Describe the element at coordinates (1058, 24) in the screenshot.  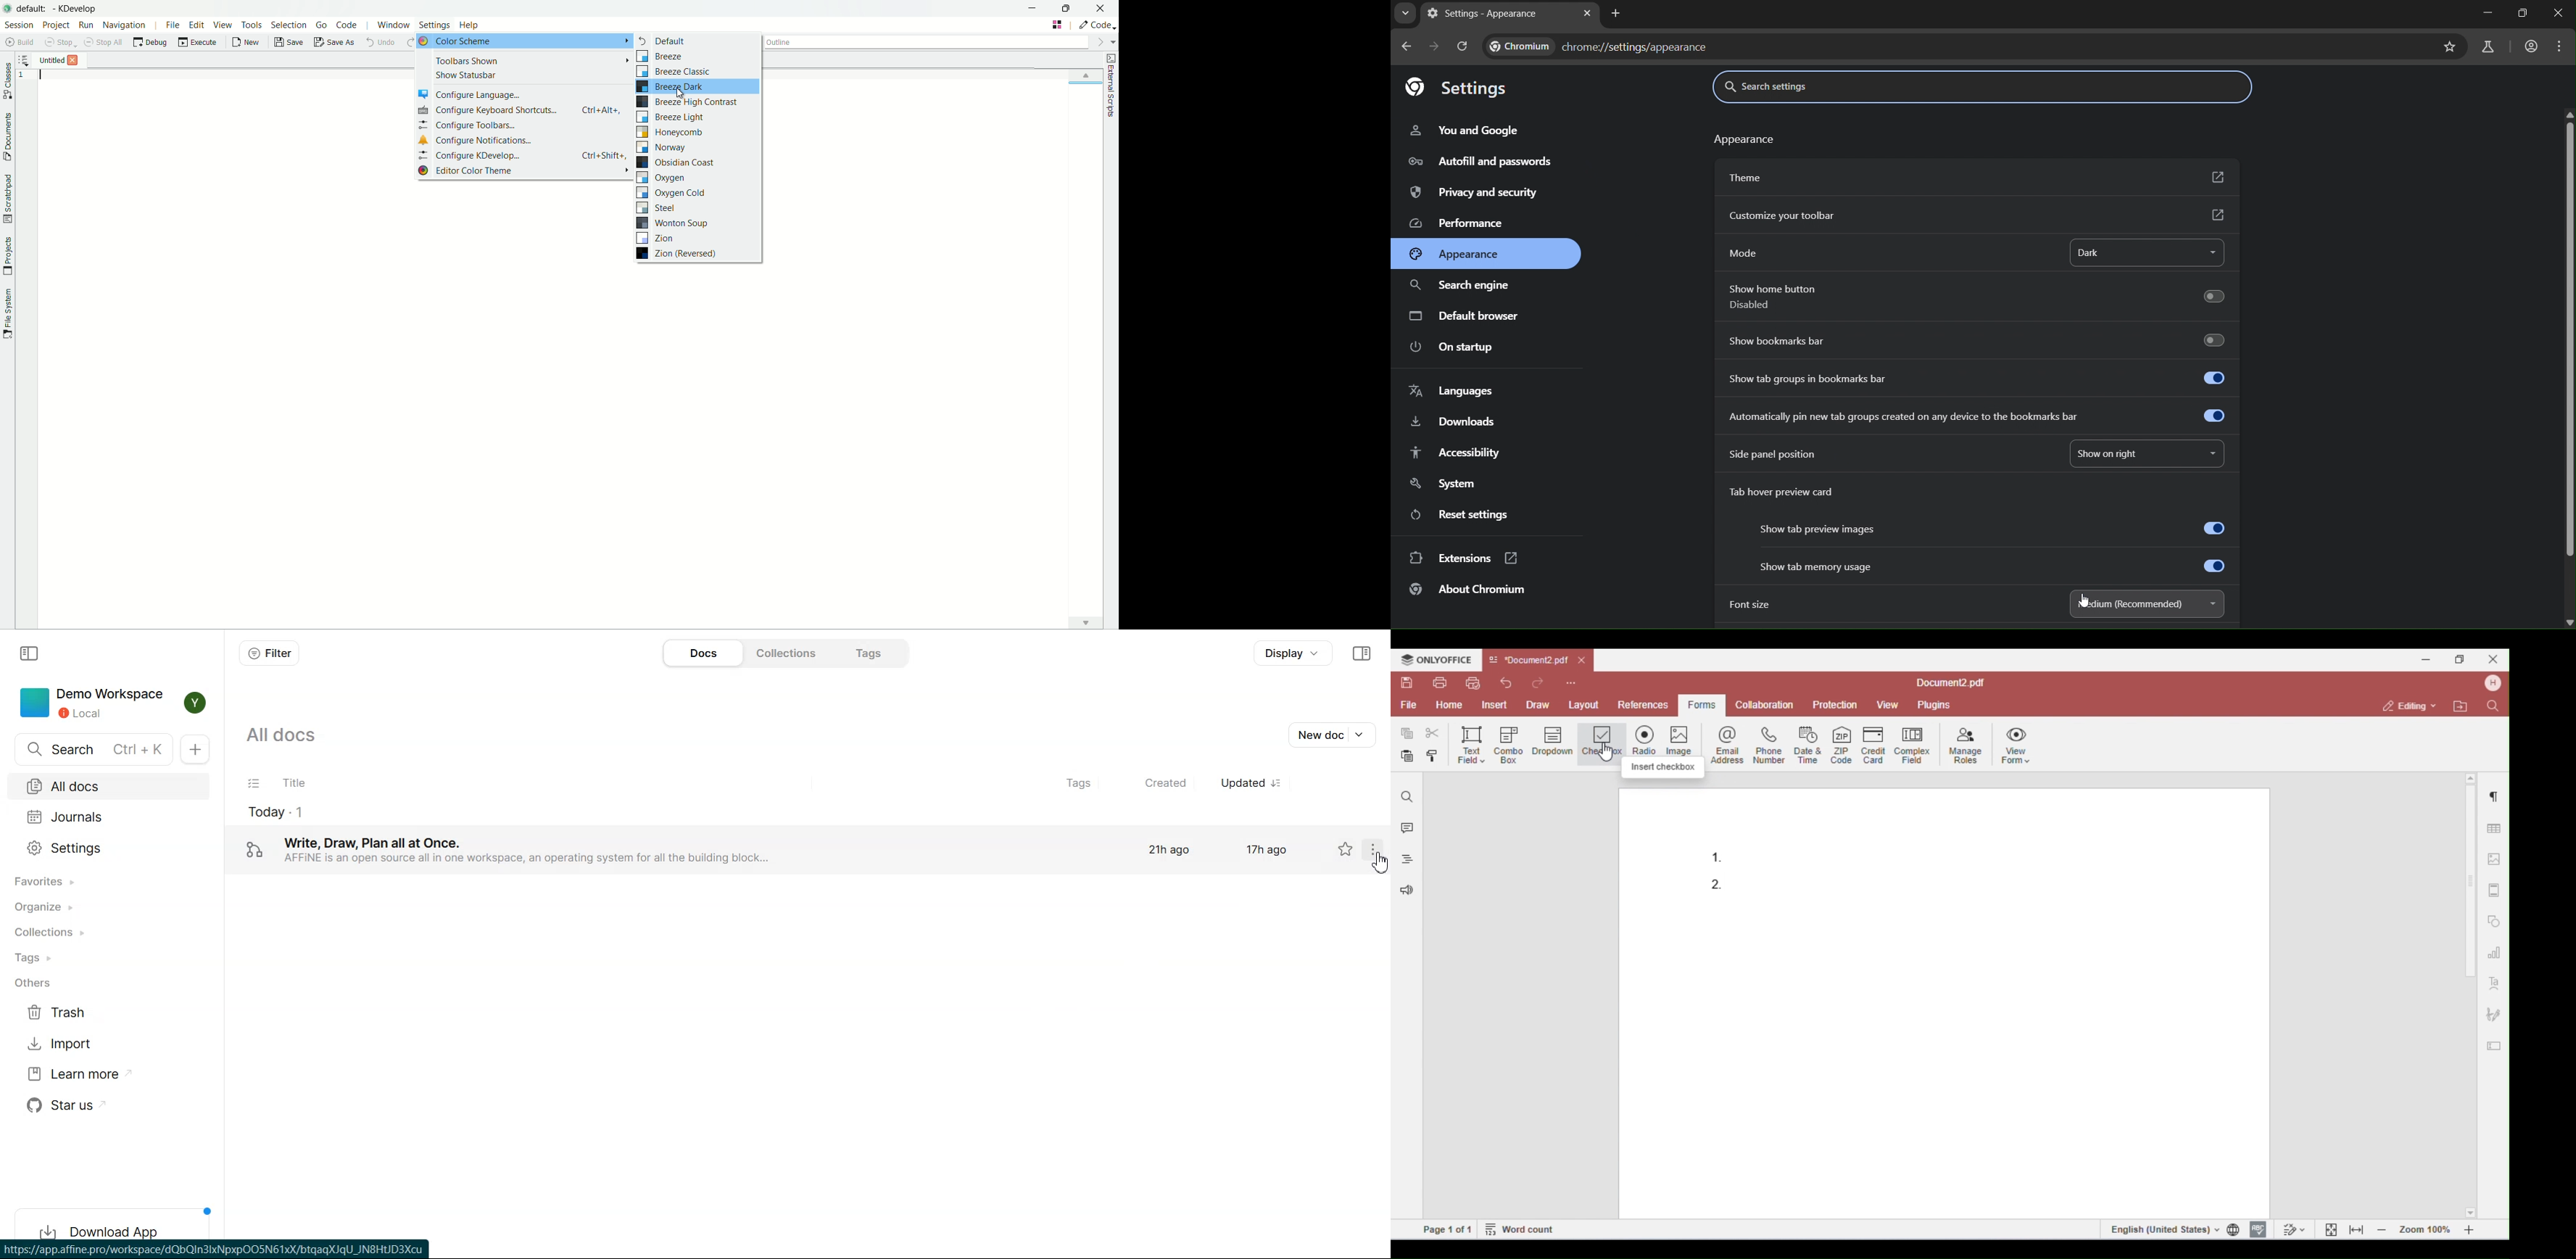
I see `change tab layout` at that location.